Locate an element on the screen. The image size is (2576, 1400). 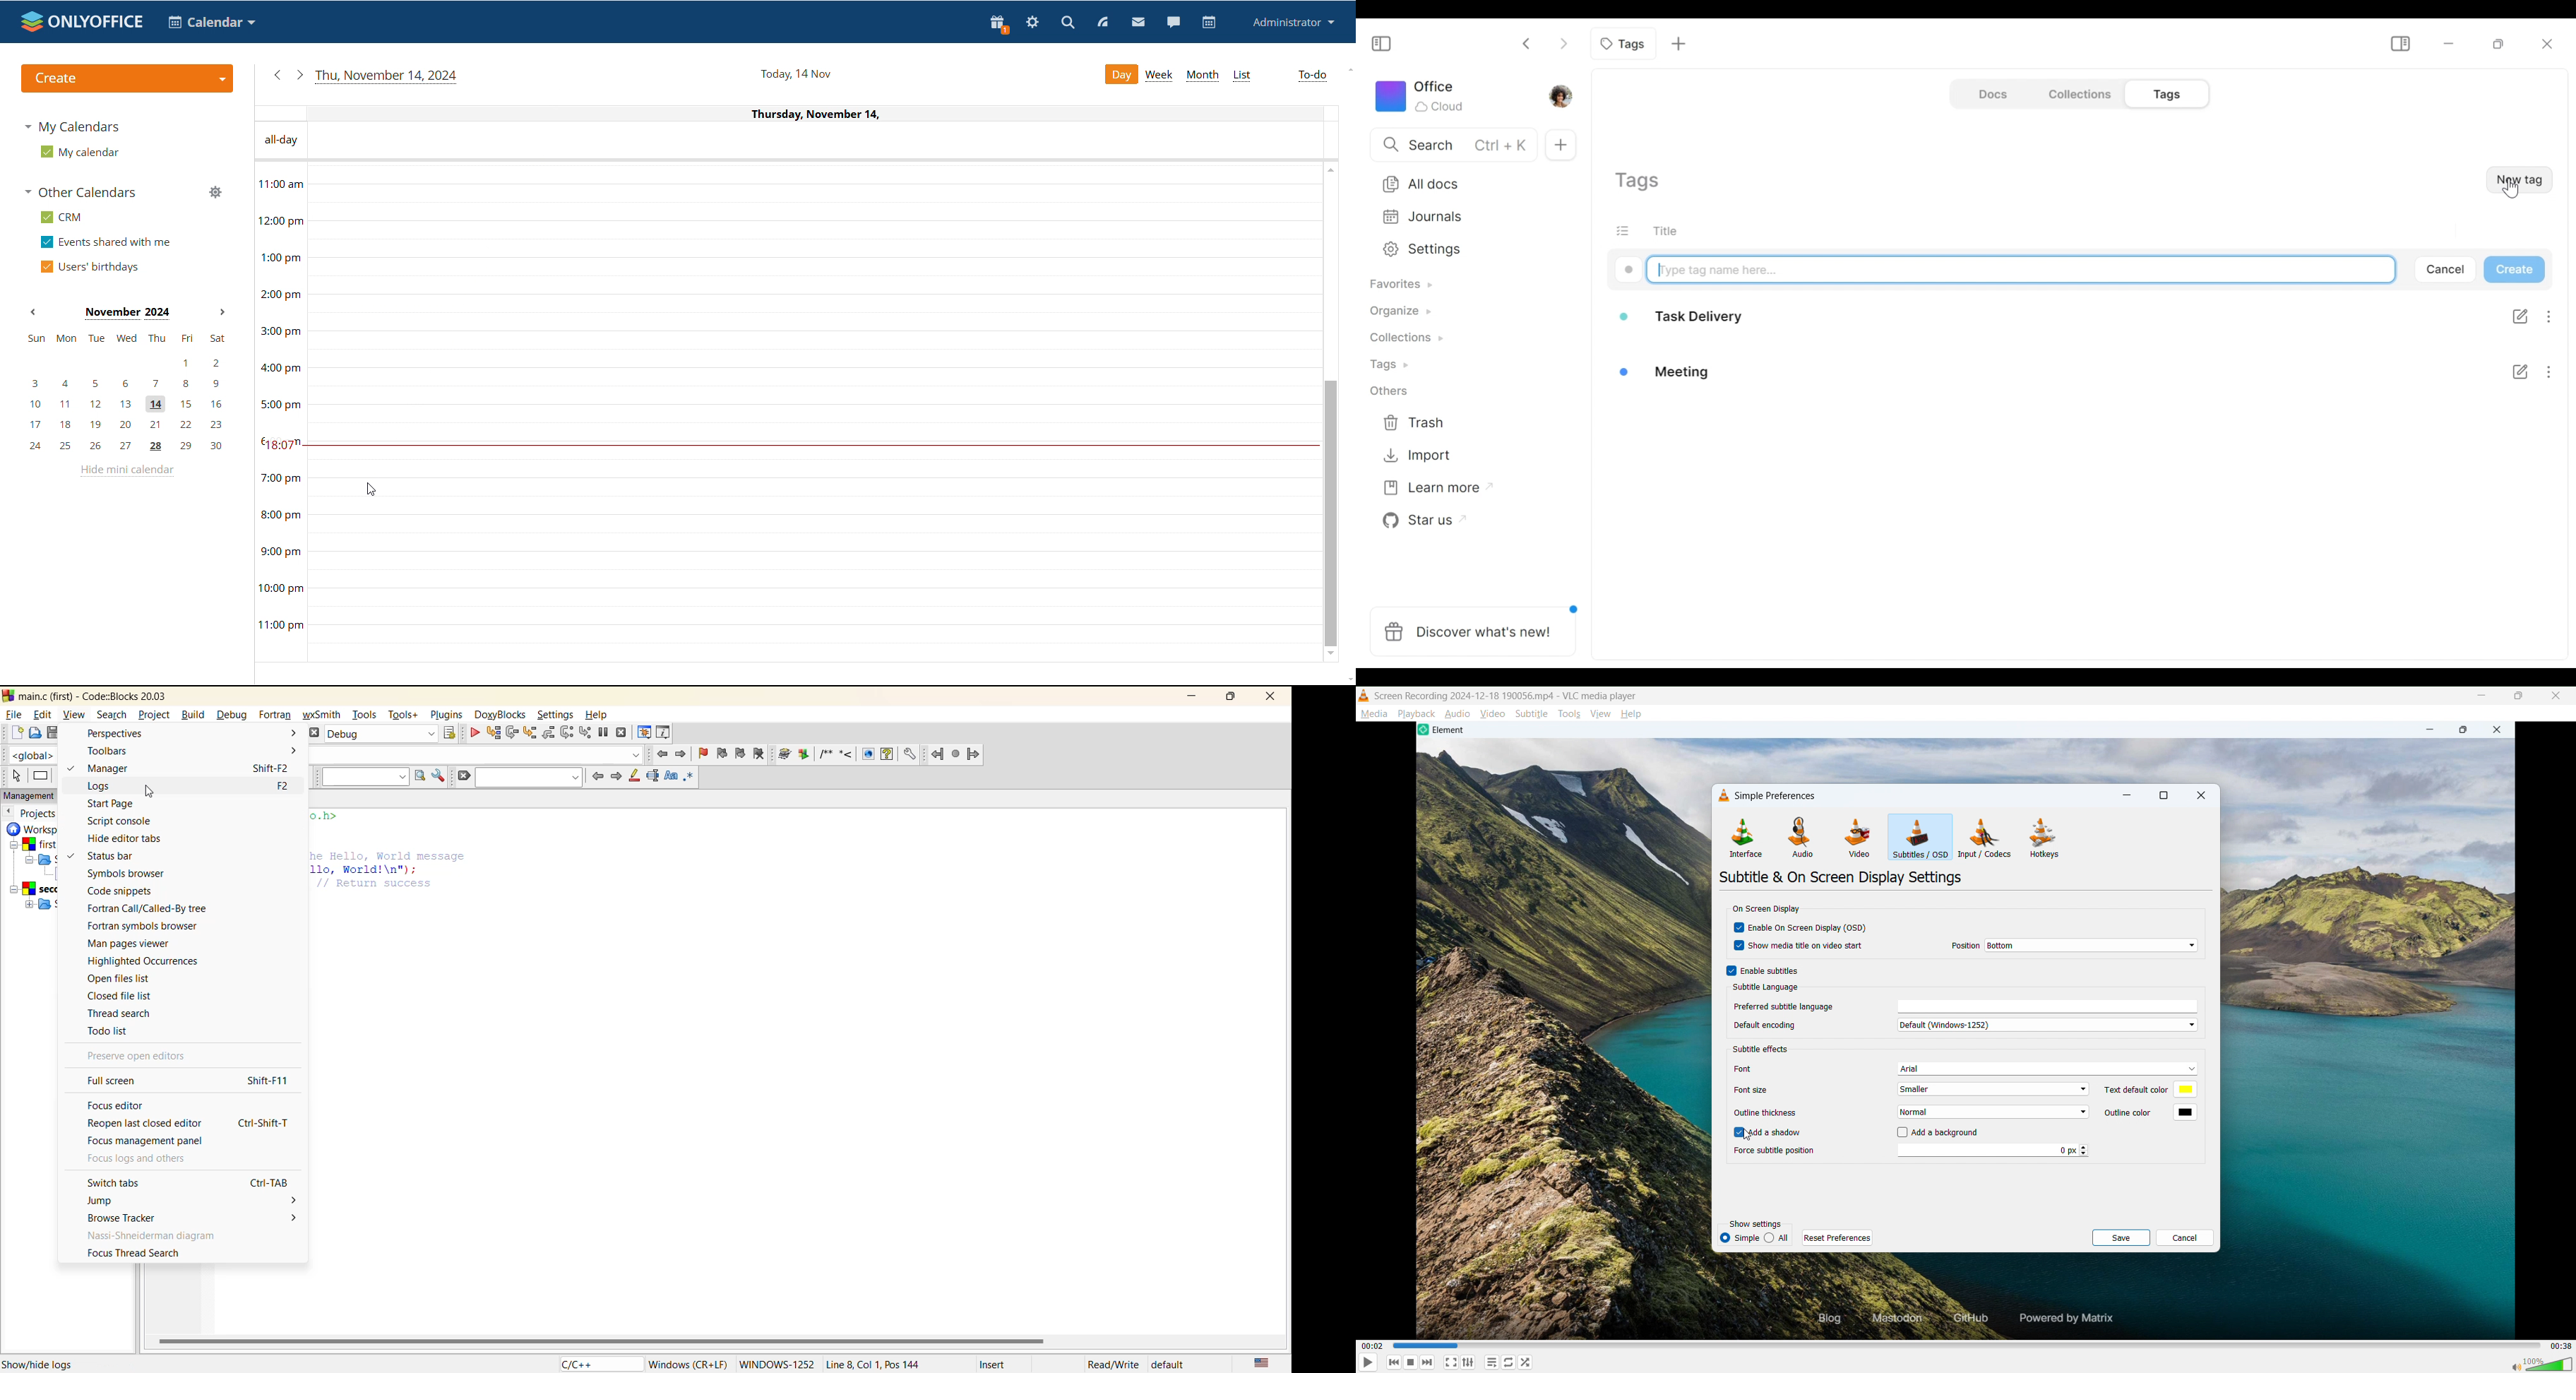
code:blocks symbol is located at coordinates (8, 695).